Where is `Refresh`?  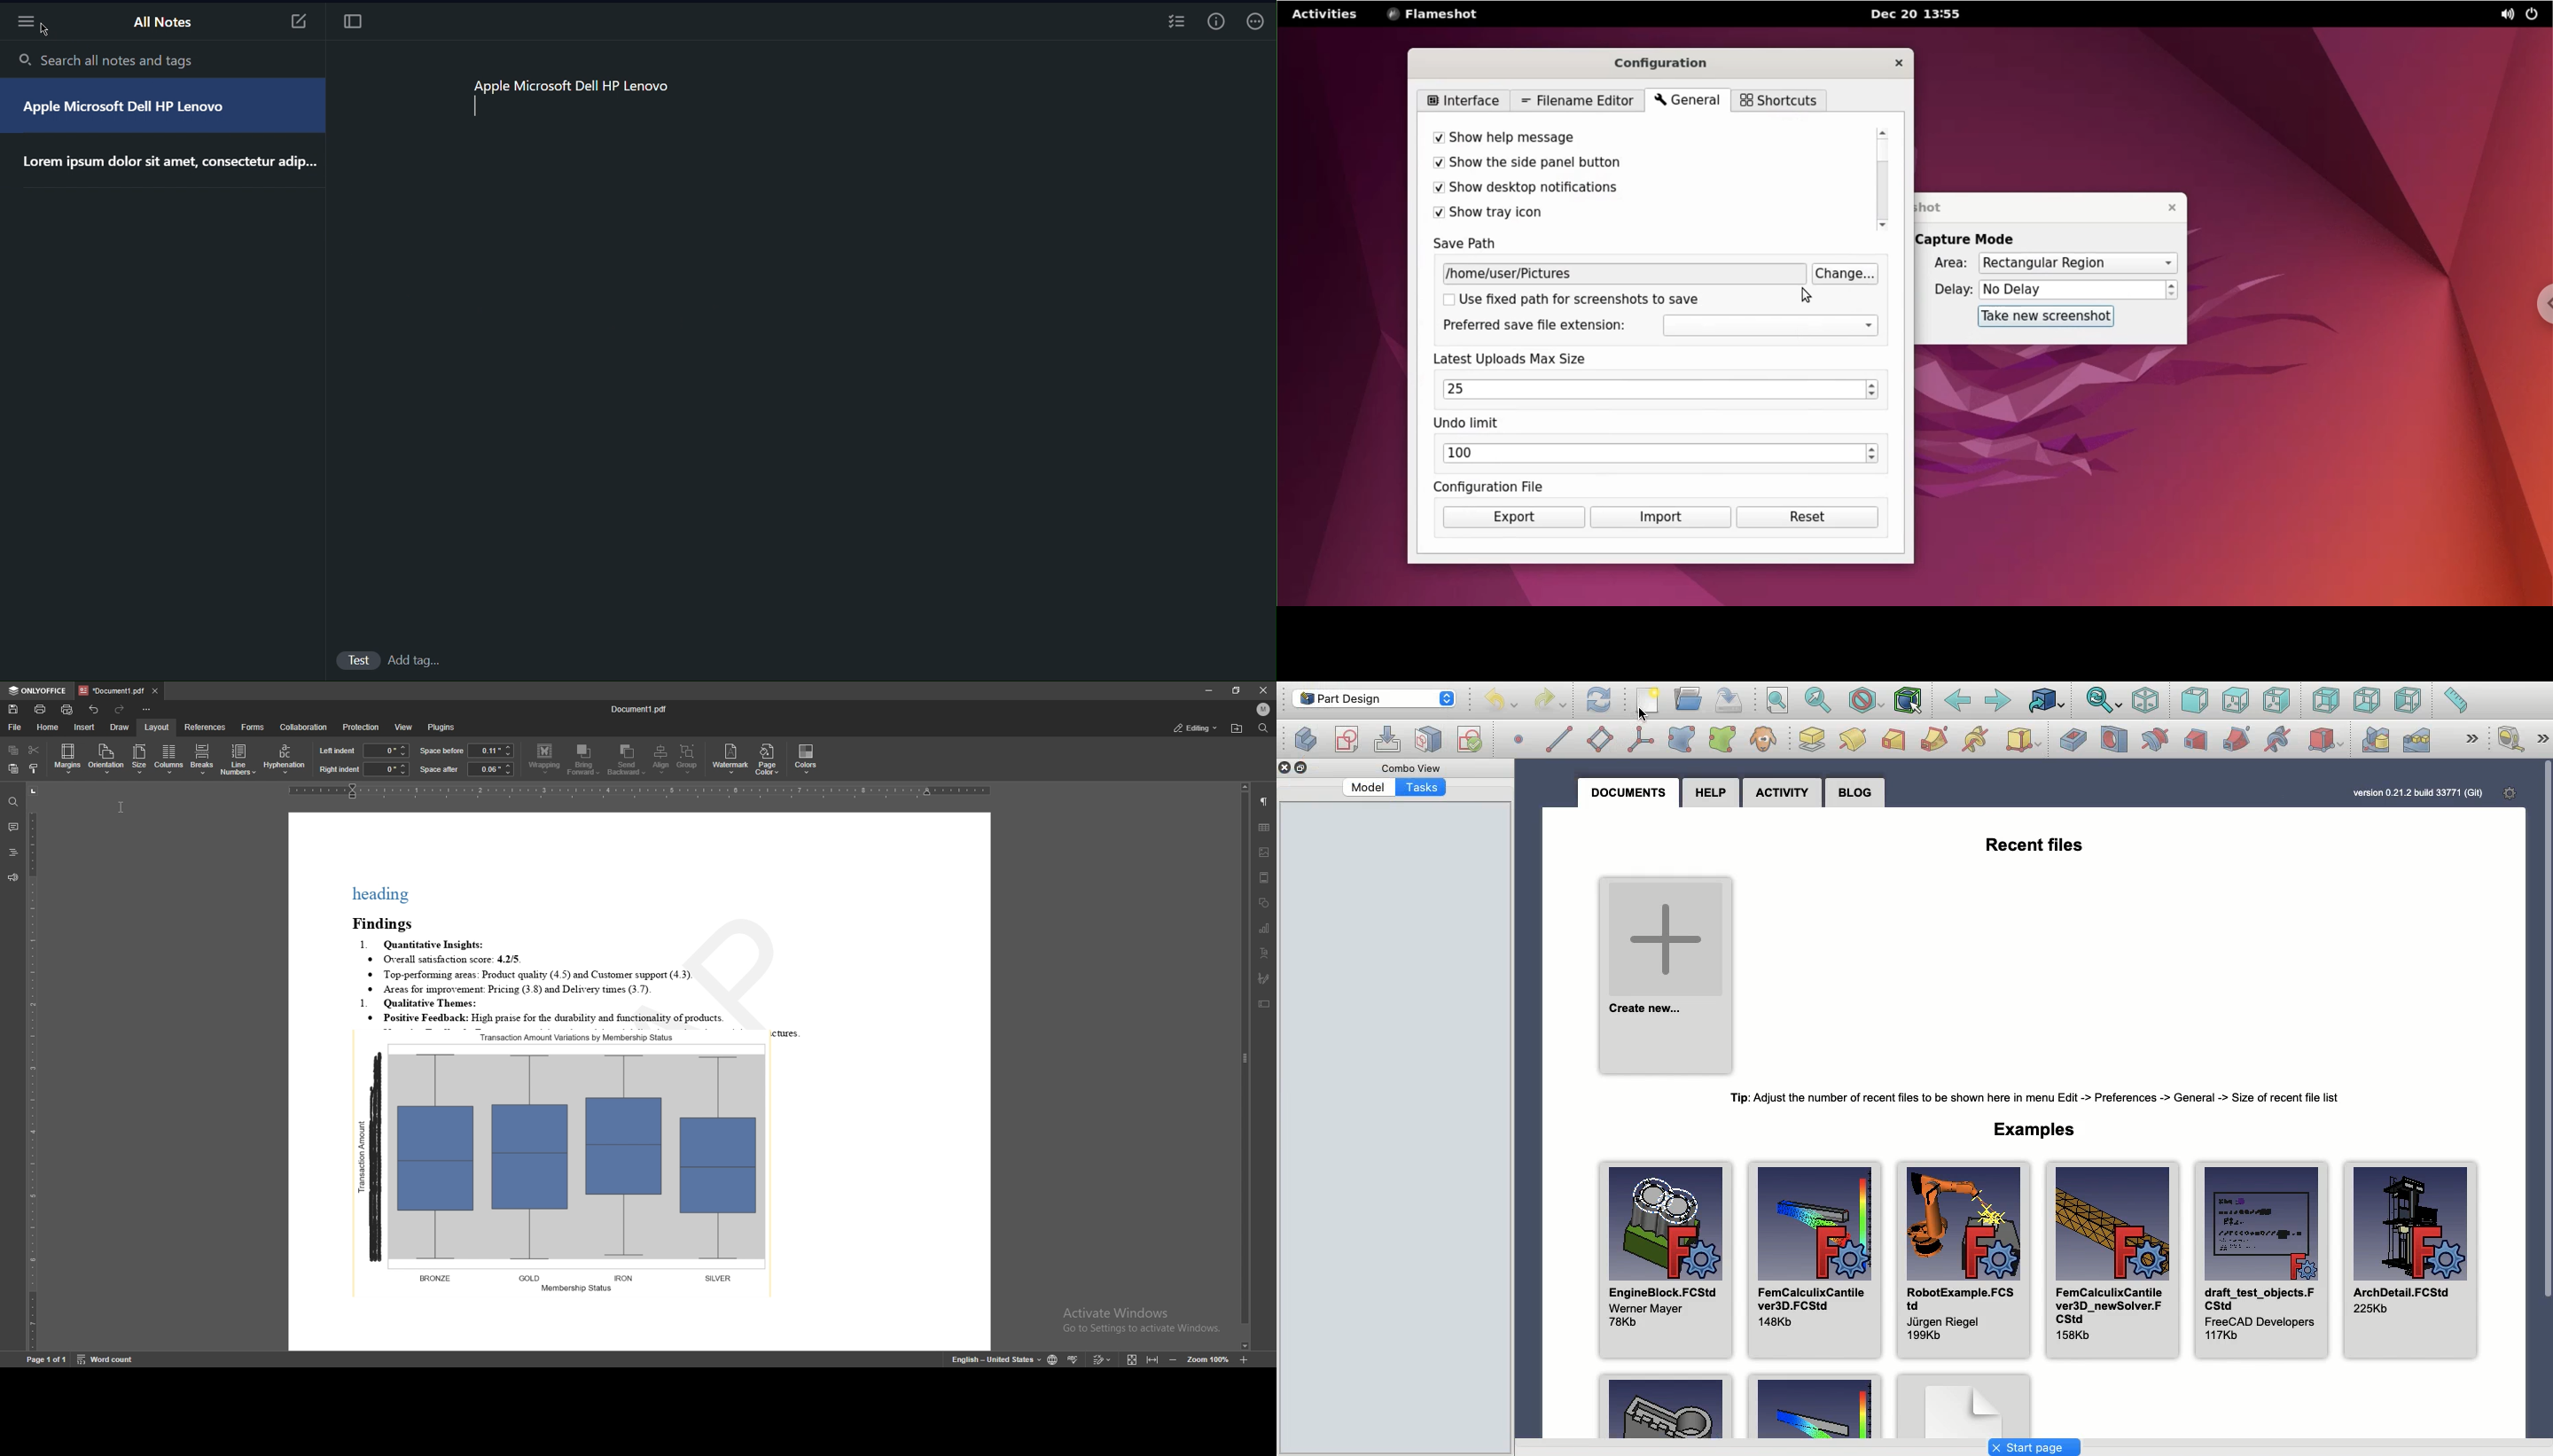 Refresh is located at coordinates (1598, 698).